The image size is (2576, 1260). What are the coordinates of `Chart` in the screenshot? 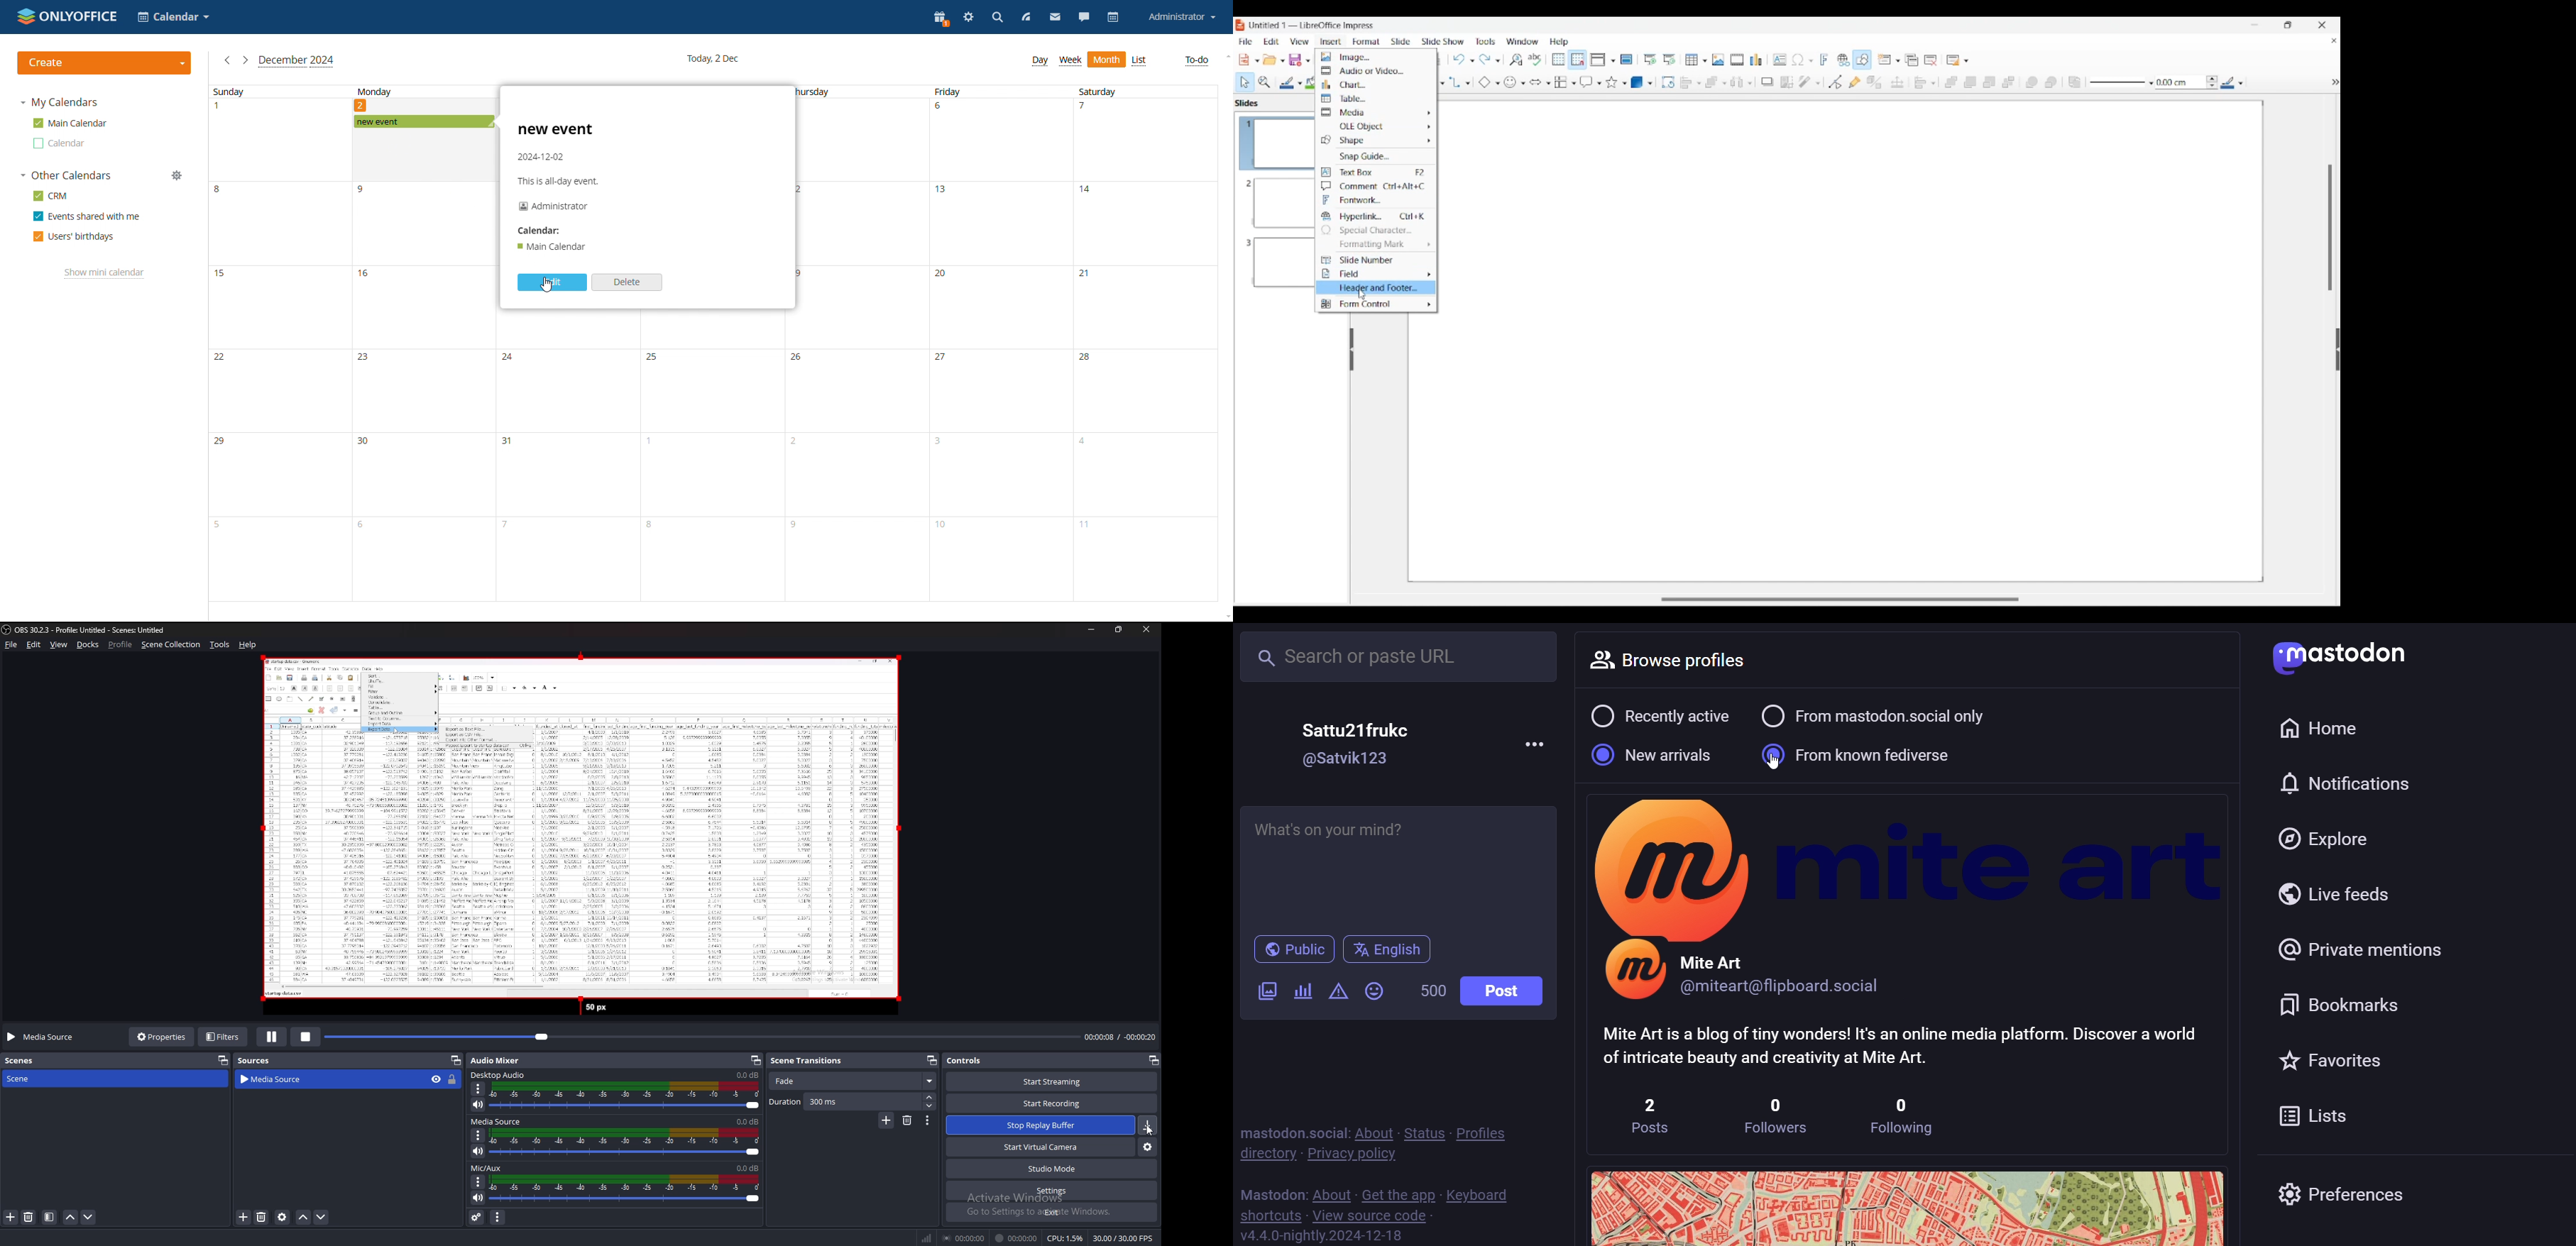 It's located at (1376, 84).